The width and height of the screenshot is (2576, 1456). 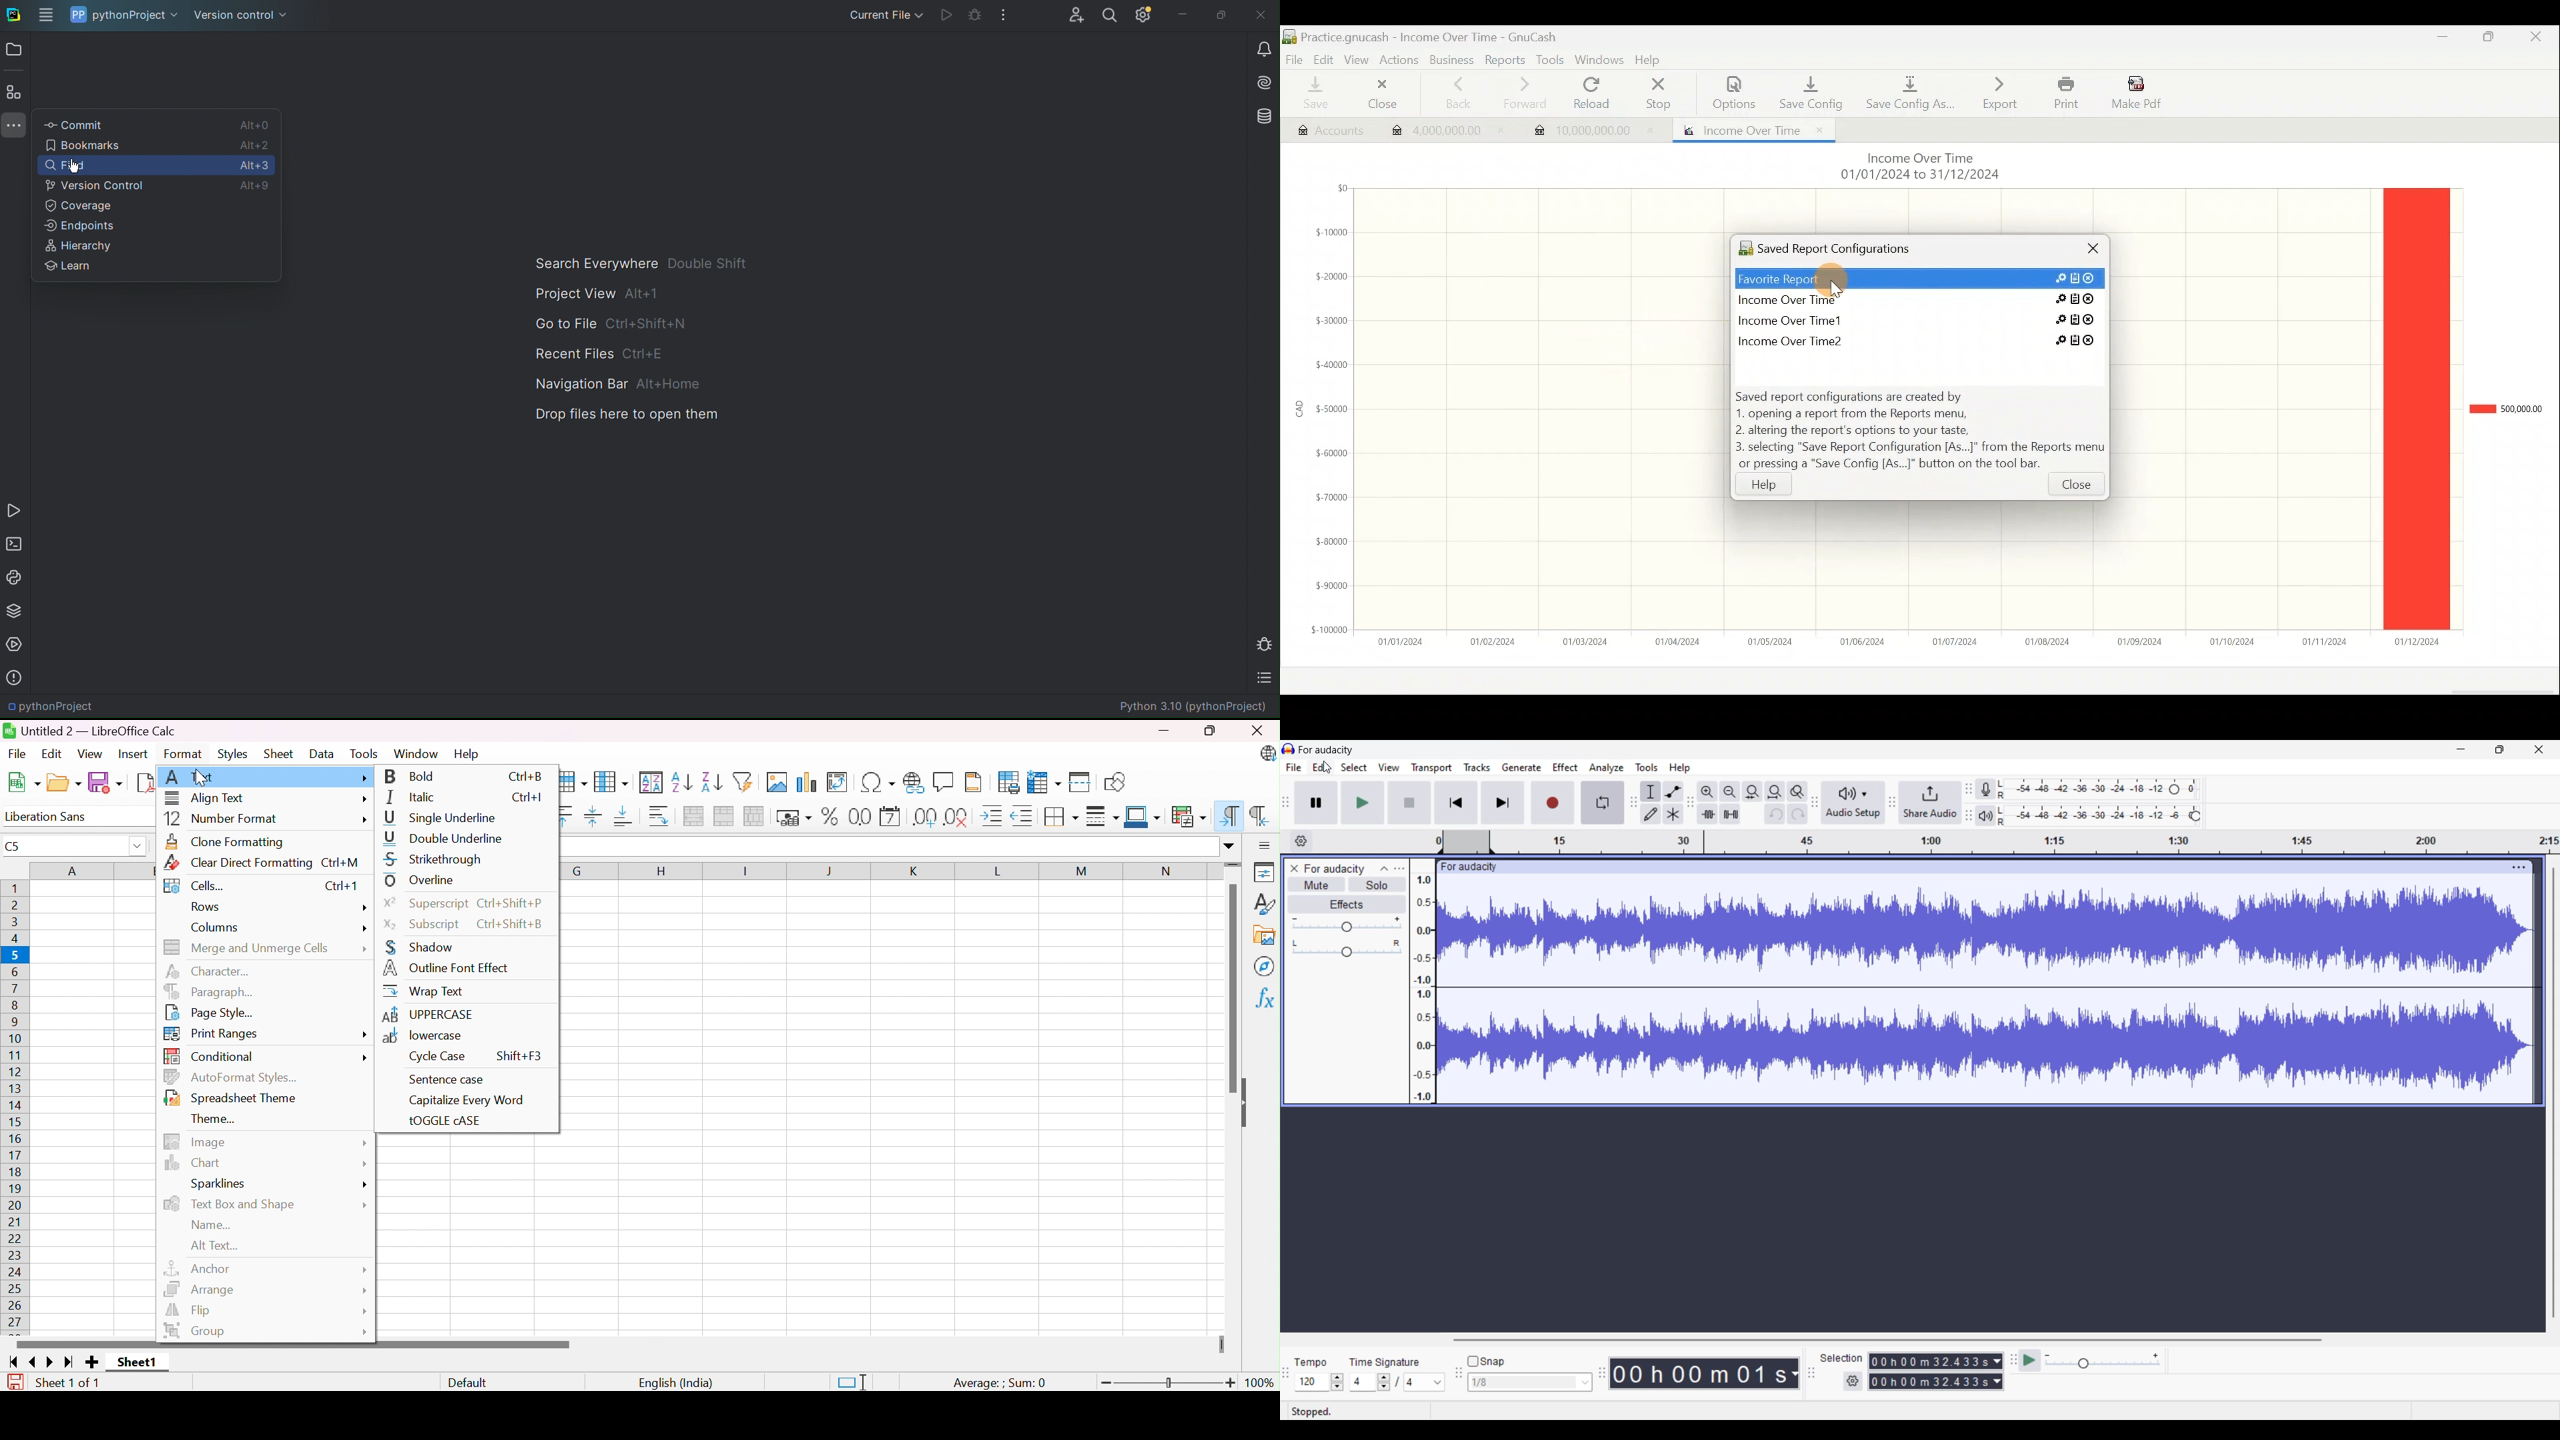 I want to click on Record meter, so click(x=1985, y=789).